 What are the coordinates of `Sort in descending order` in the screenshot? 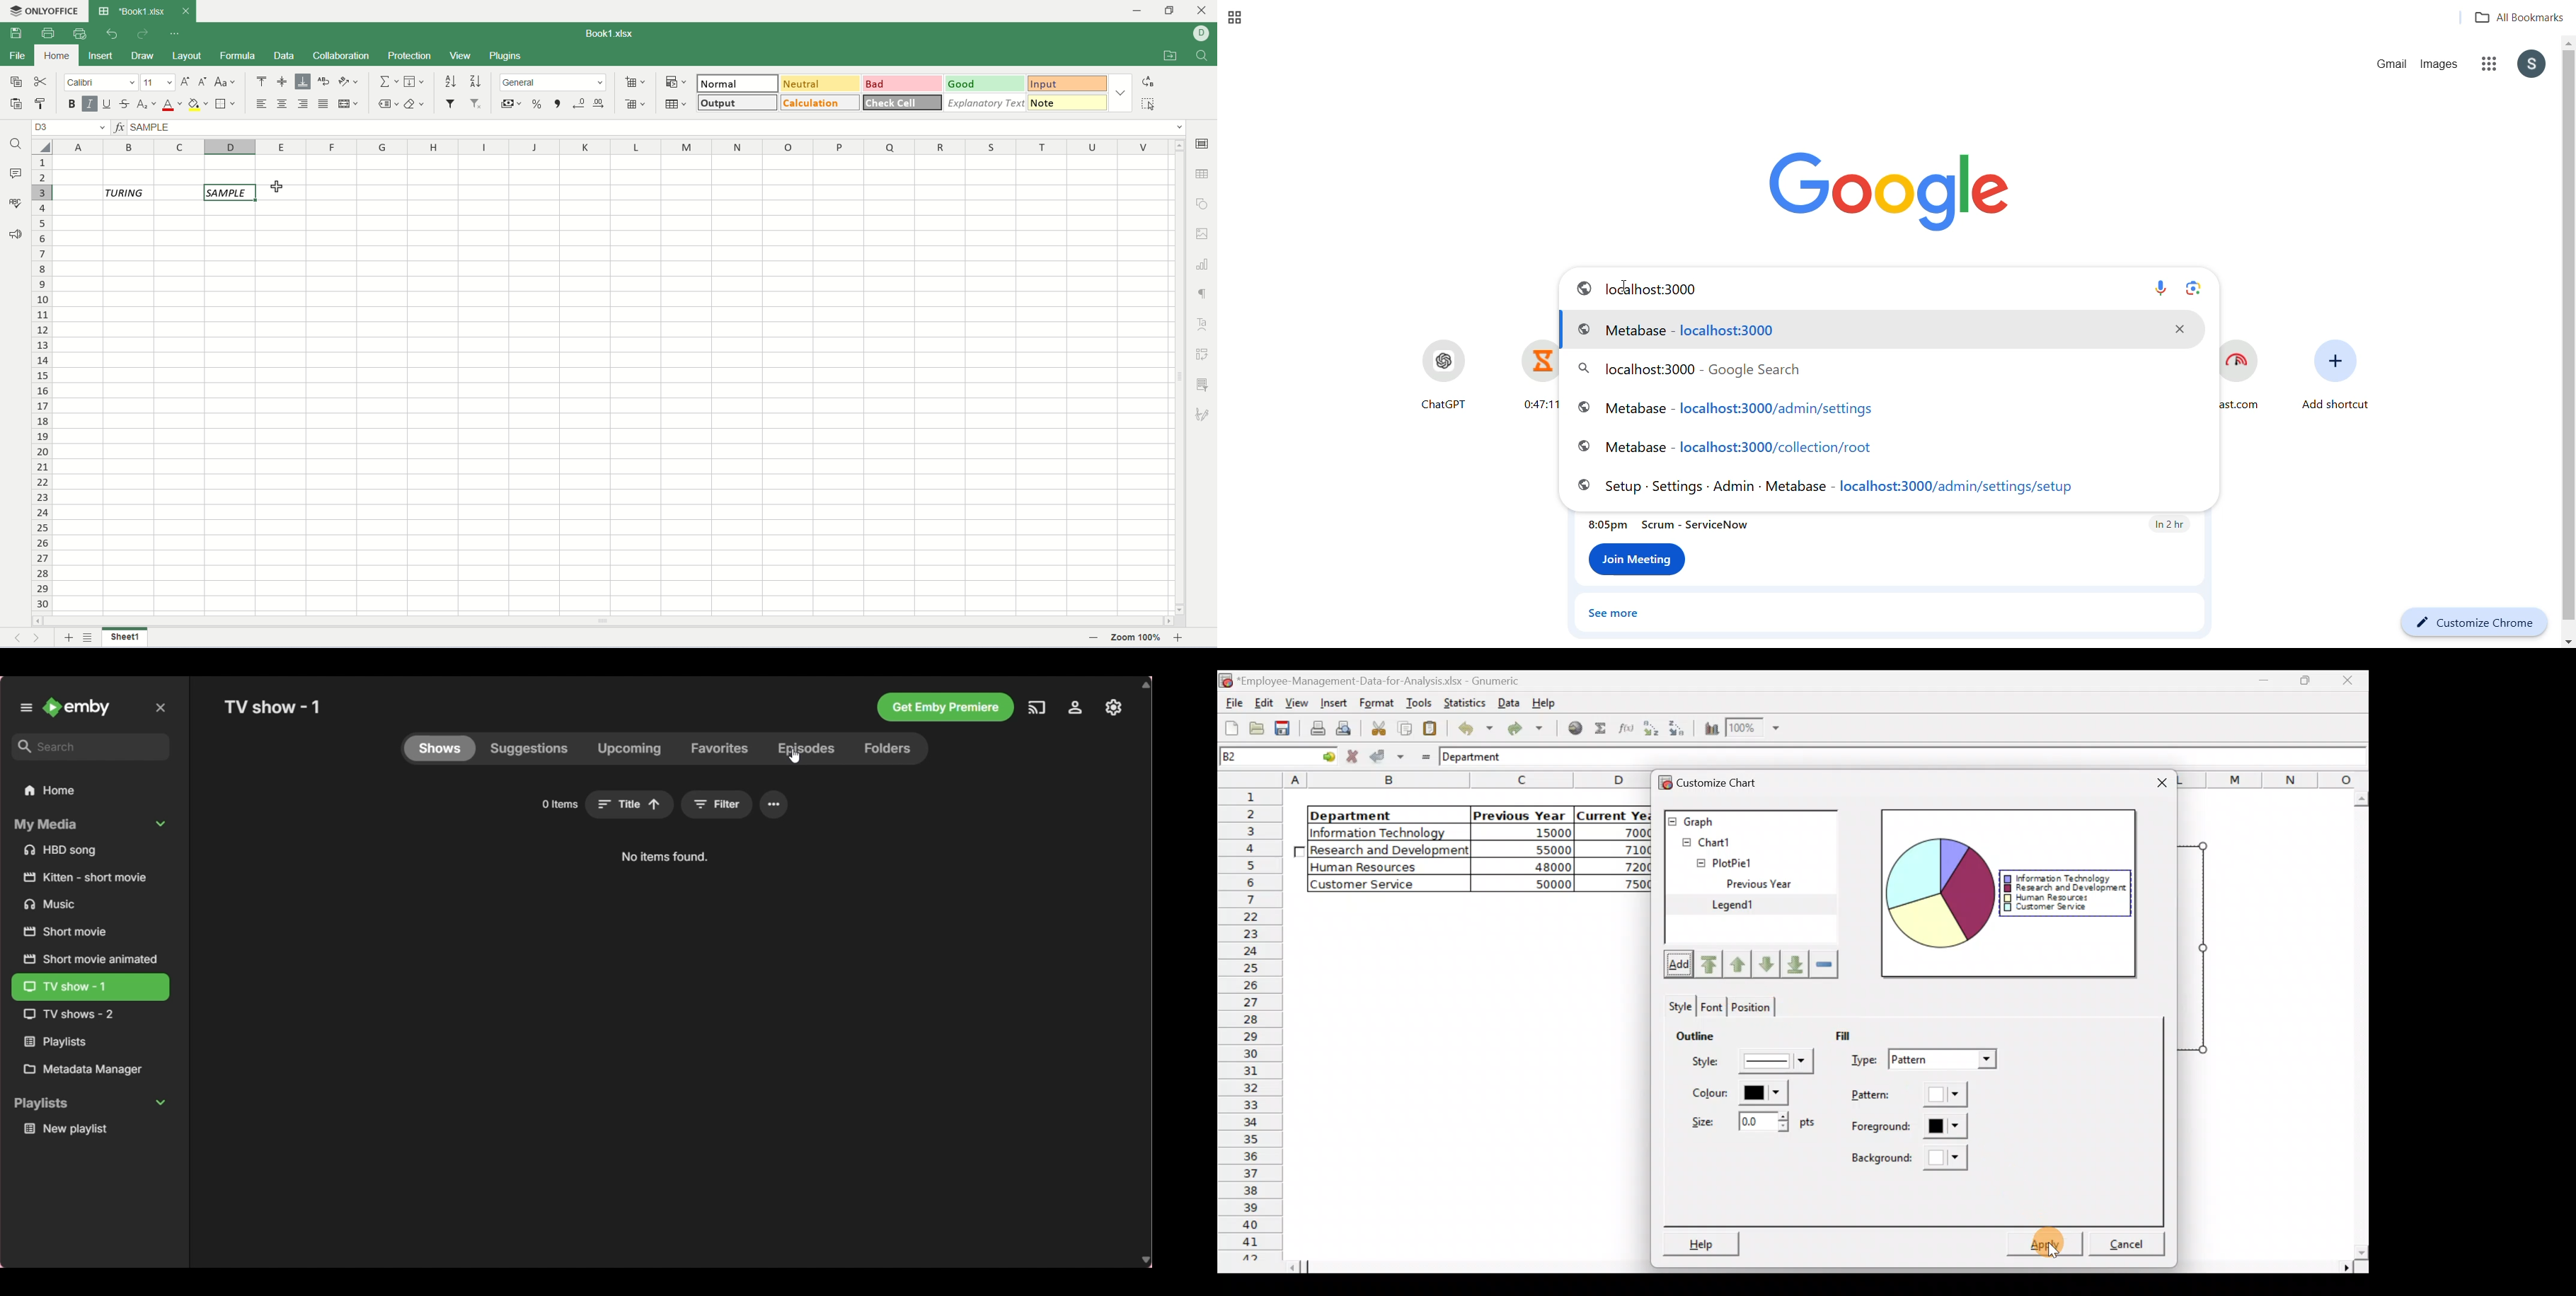 It's located at (1678, 728).